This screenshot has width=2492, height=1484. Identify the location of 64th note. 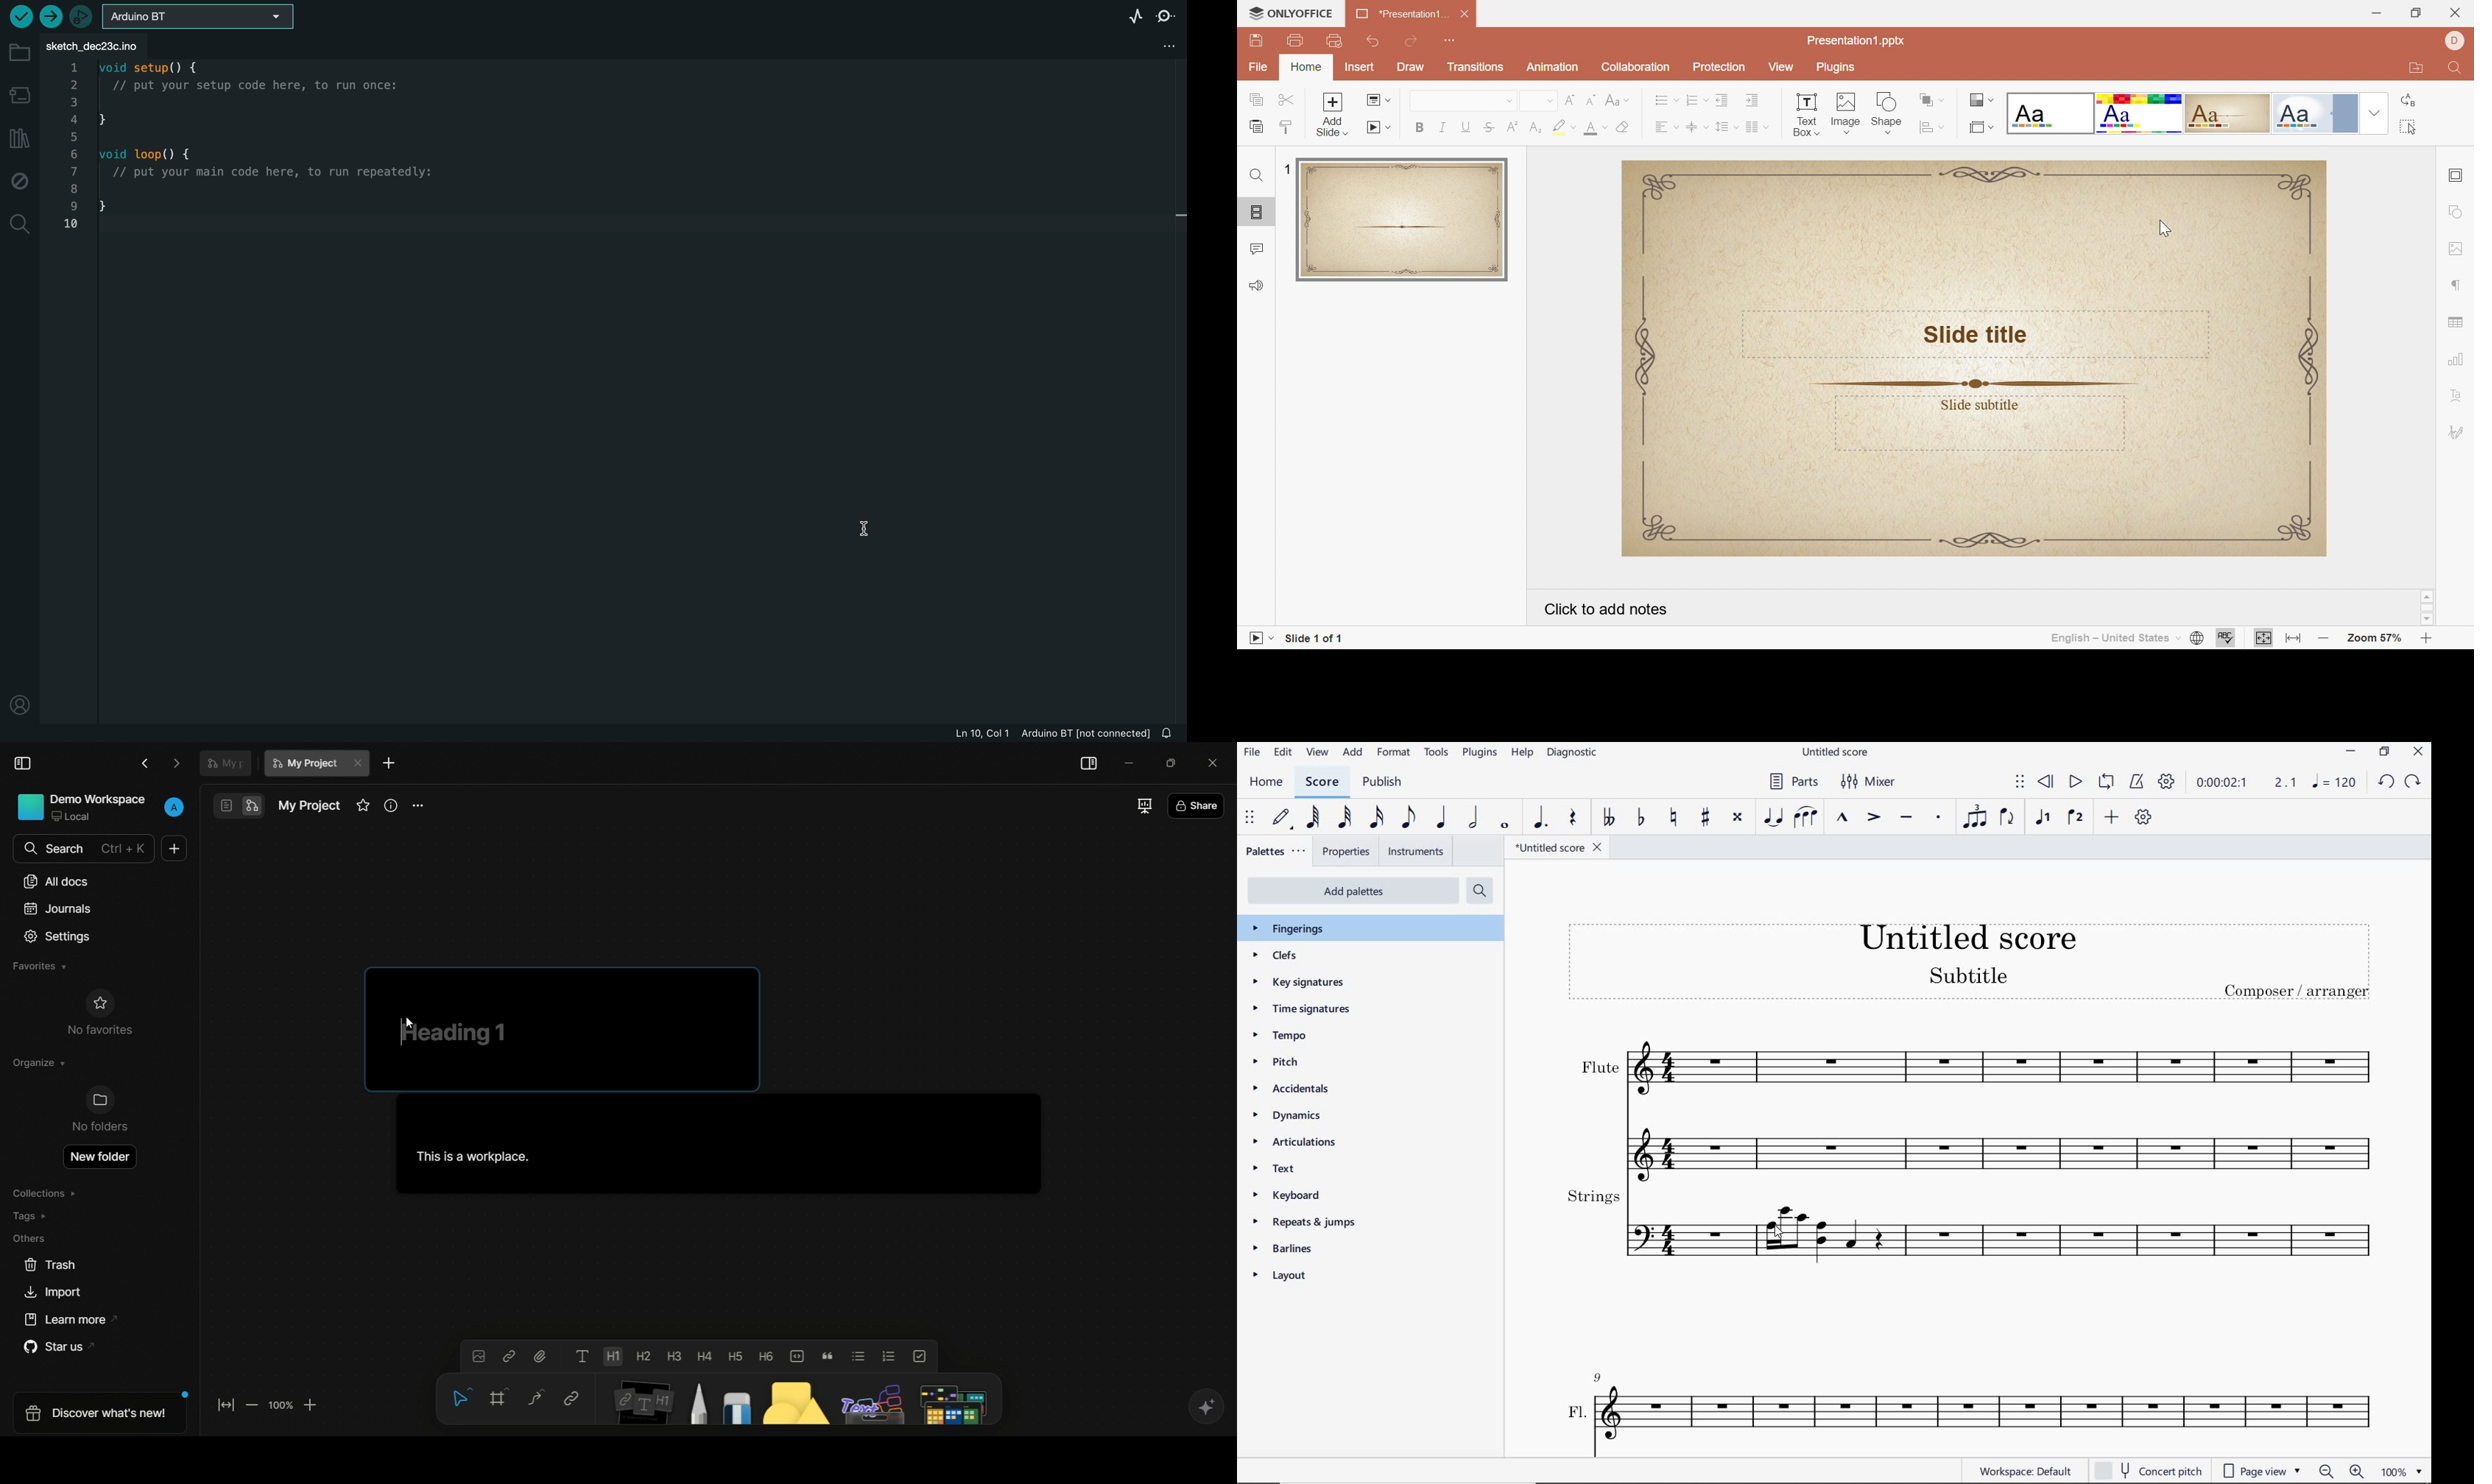
(1314, 816).